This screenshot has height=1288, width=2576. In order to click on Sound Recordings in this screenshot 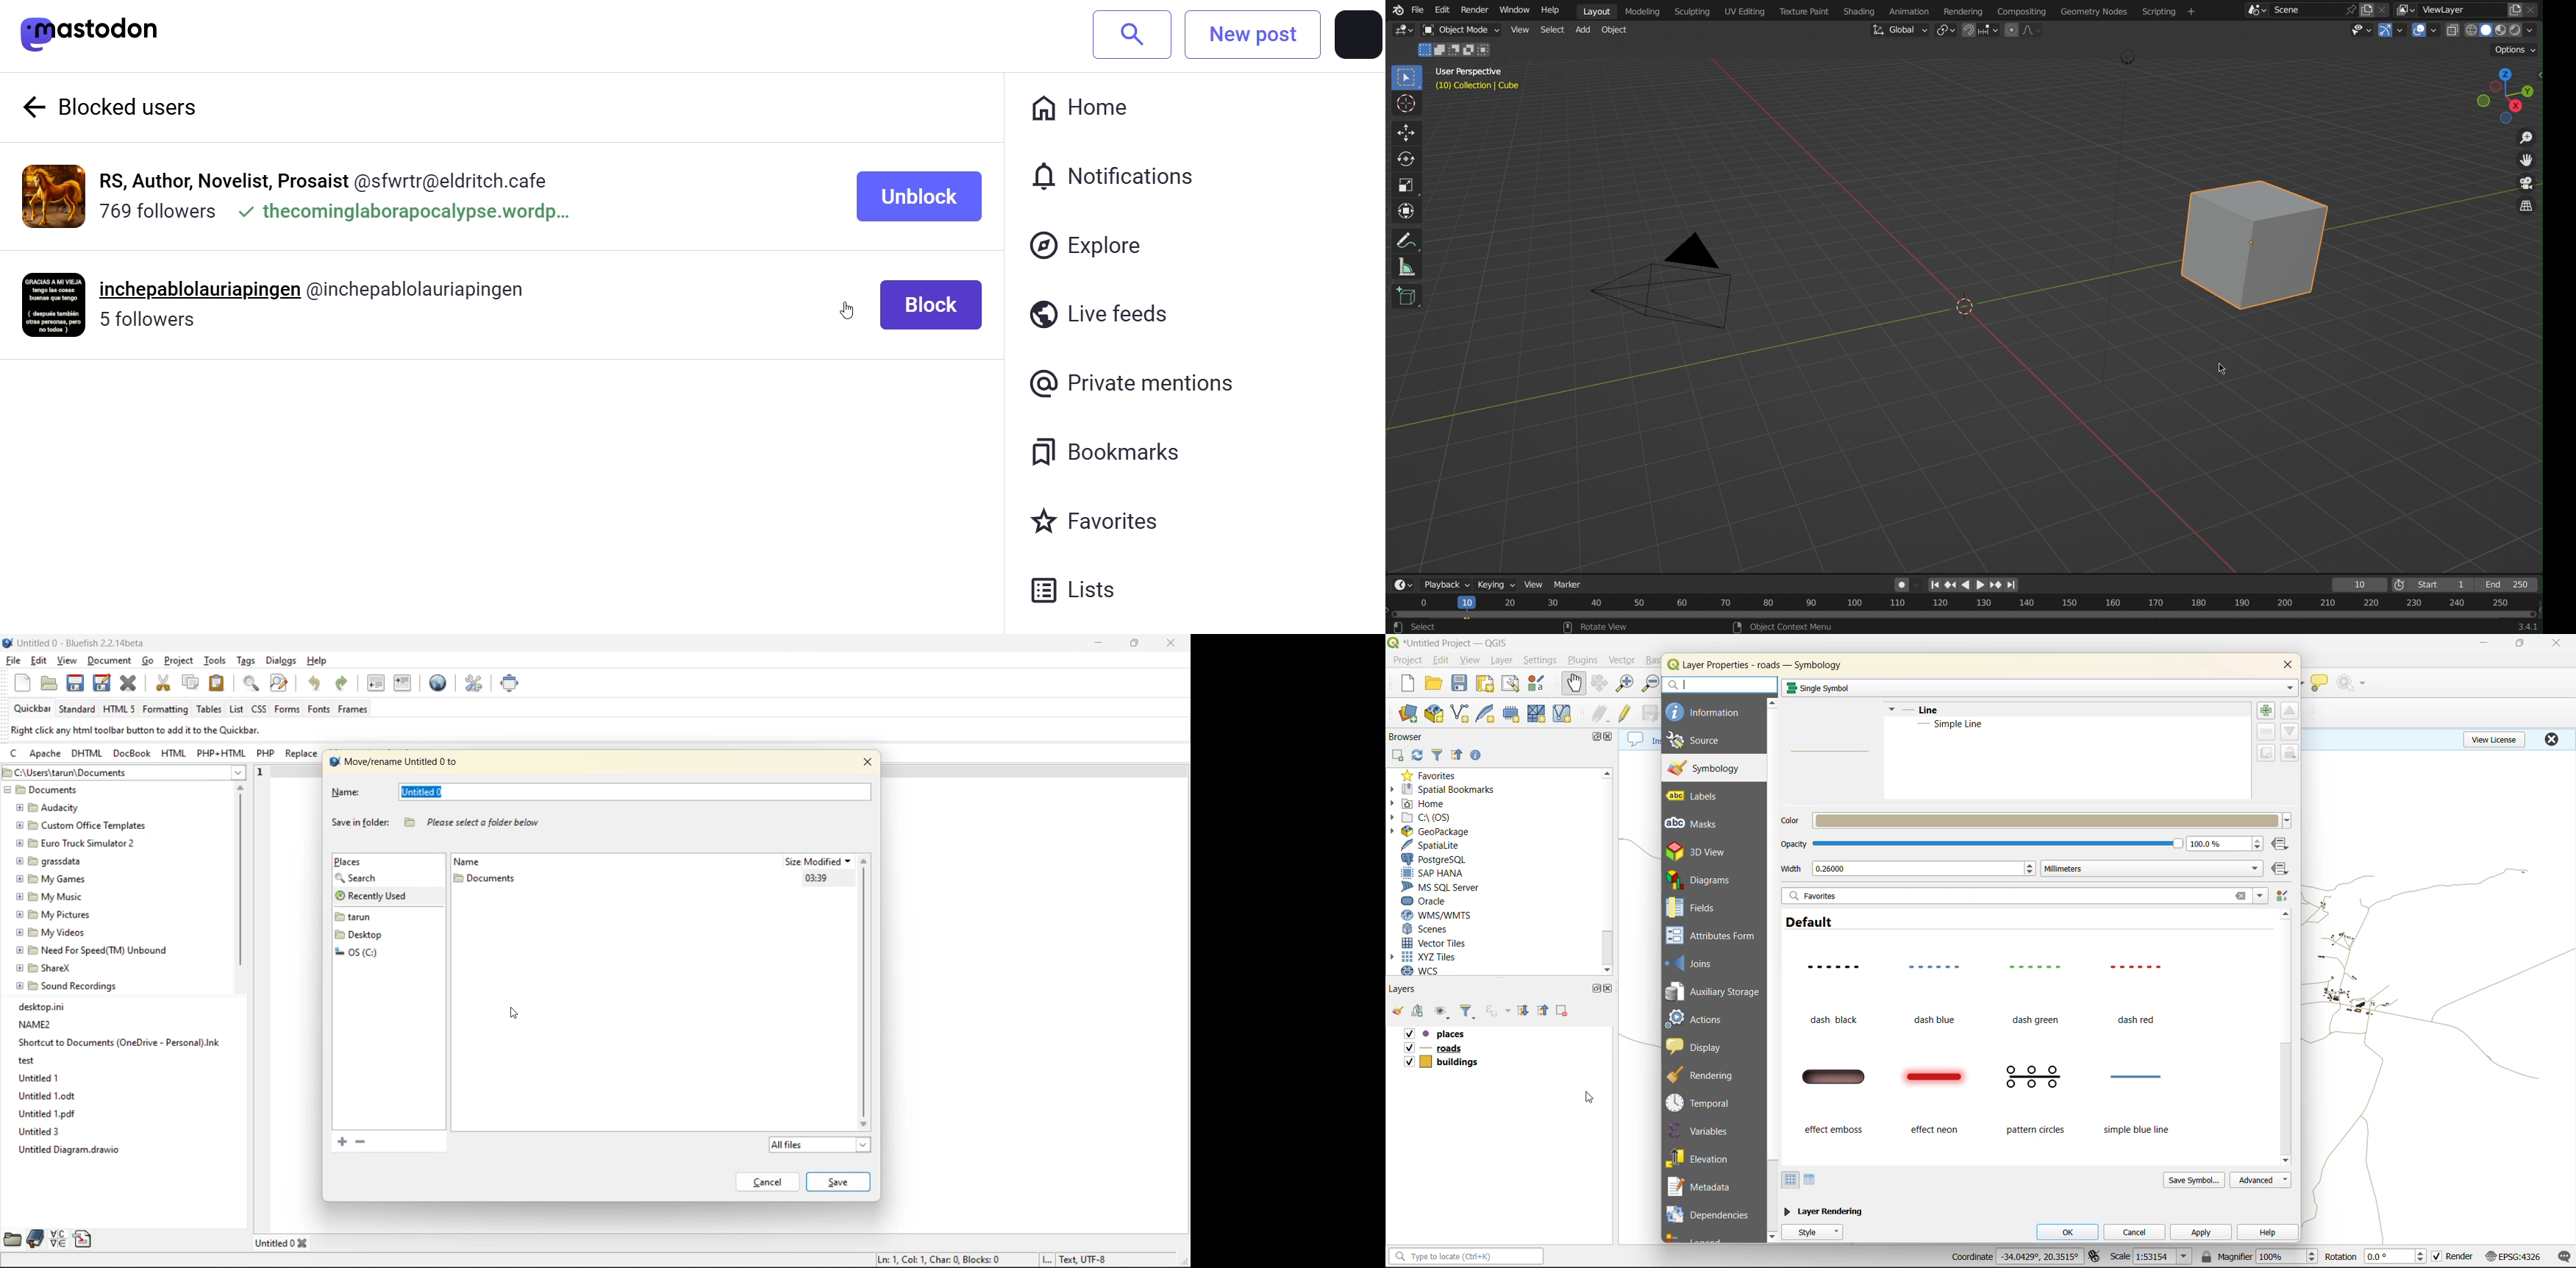, I will do `click(66, 985)`.